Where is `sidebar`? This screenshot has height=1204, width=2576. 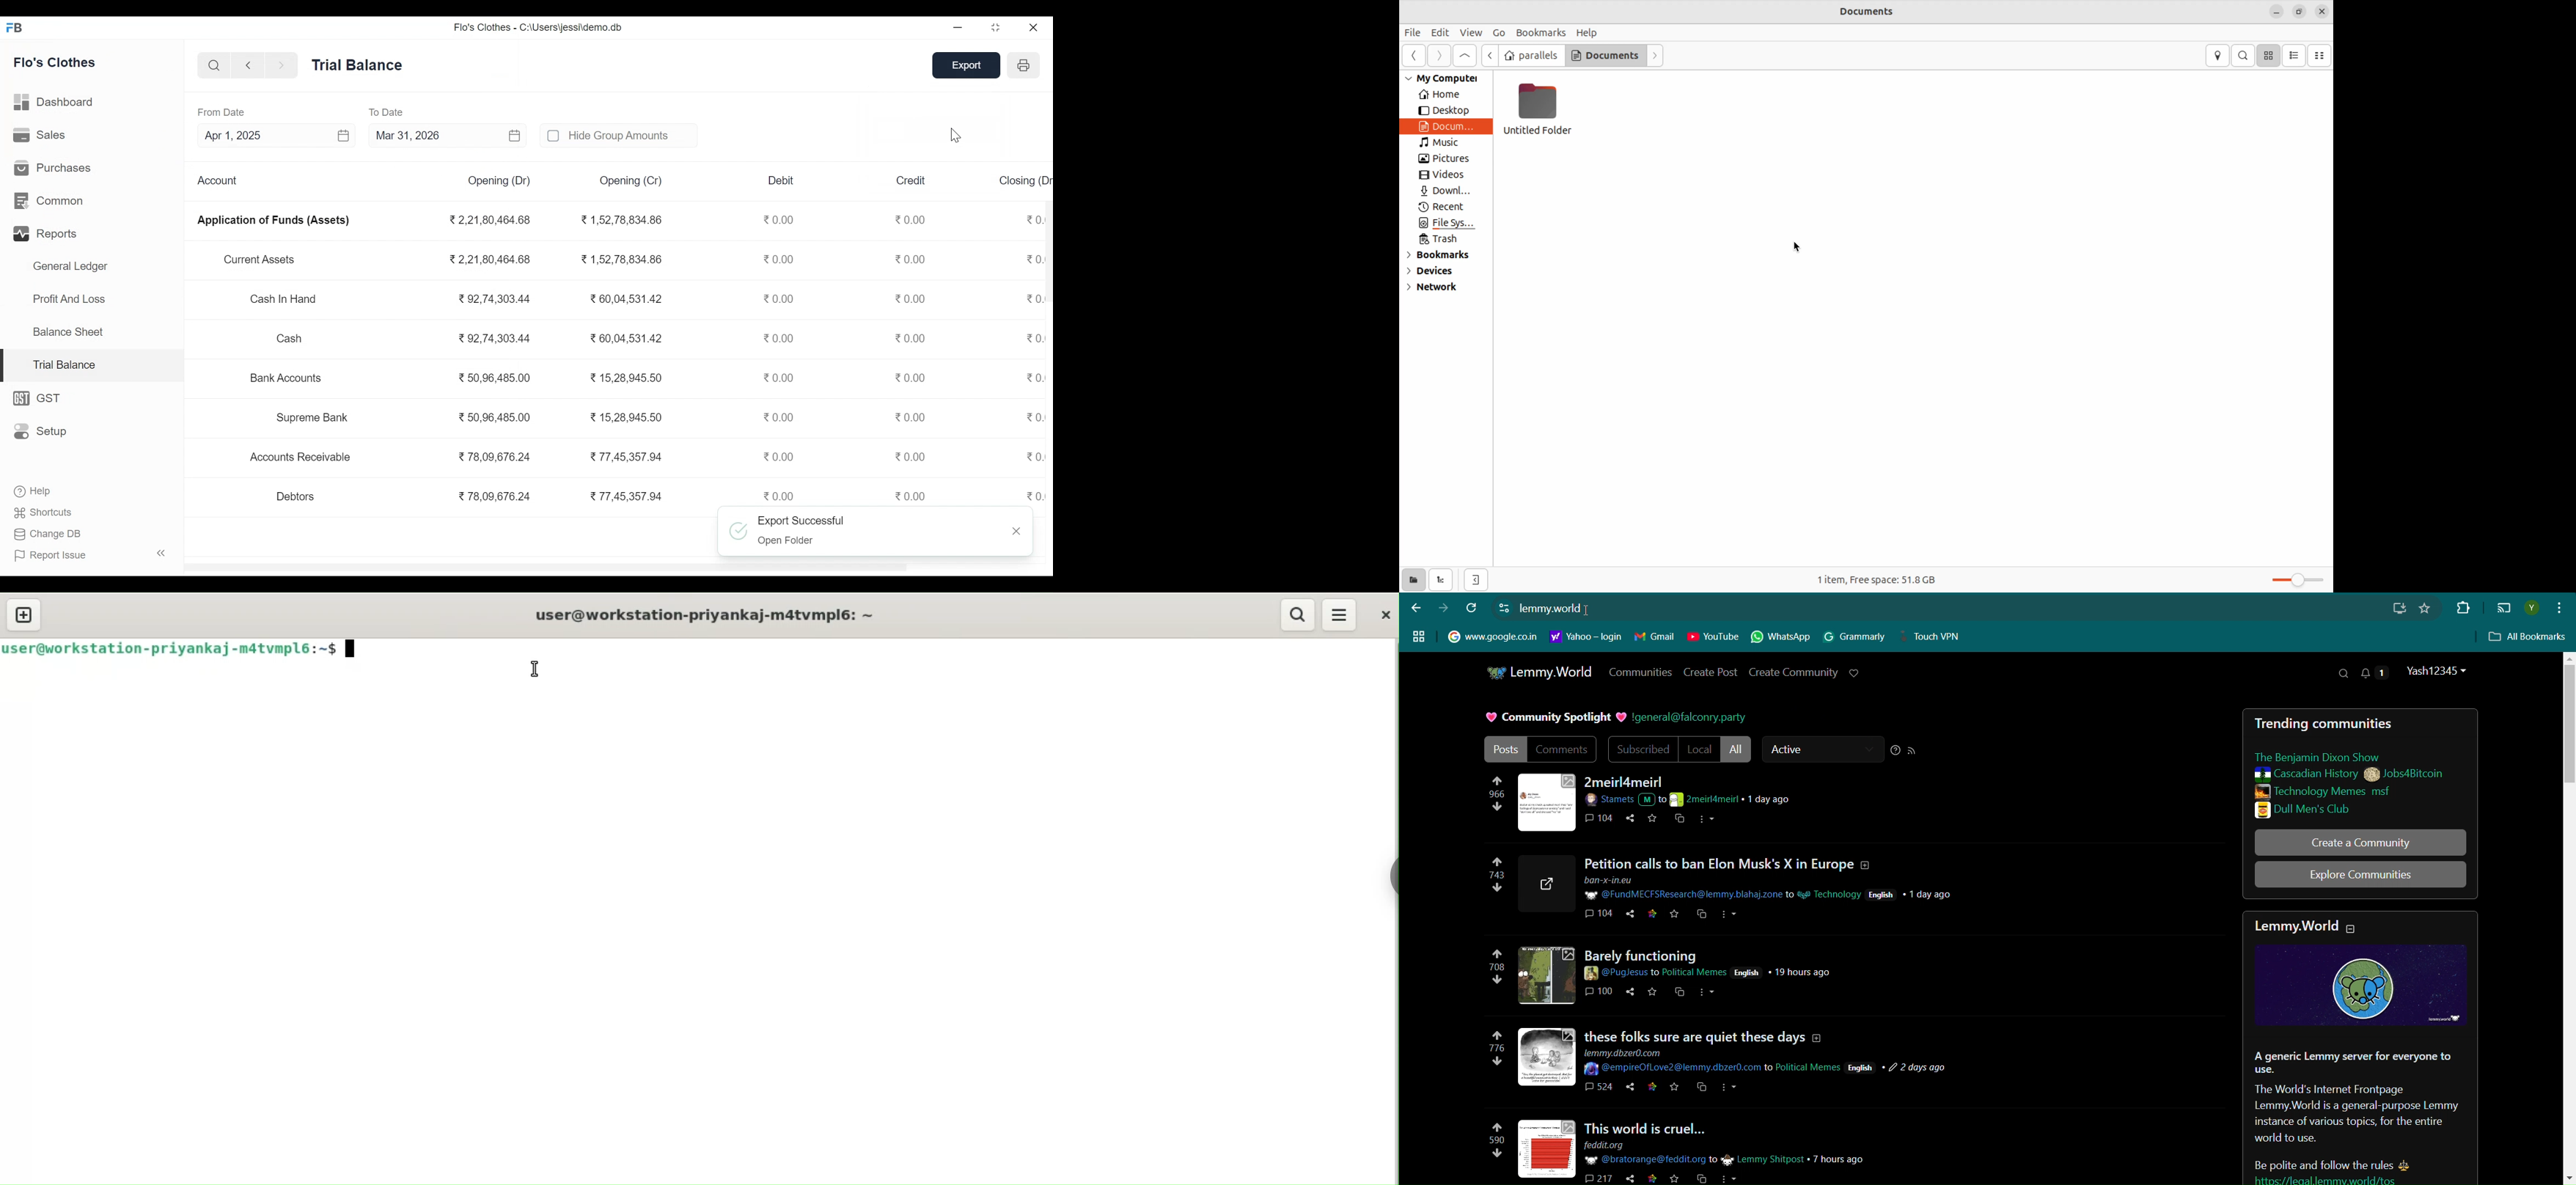
sidebar is located at coordinates (1395, 874).